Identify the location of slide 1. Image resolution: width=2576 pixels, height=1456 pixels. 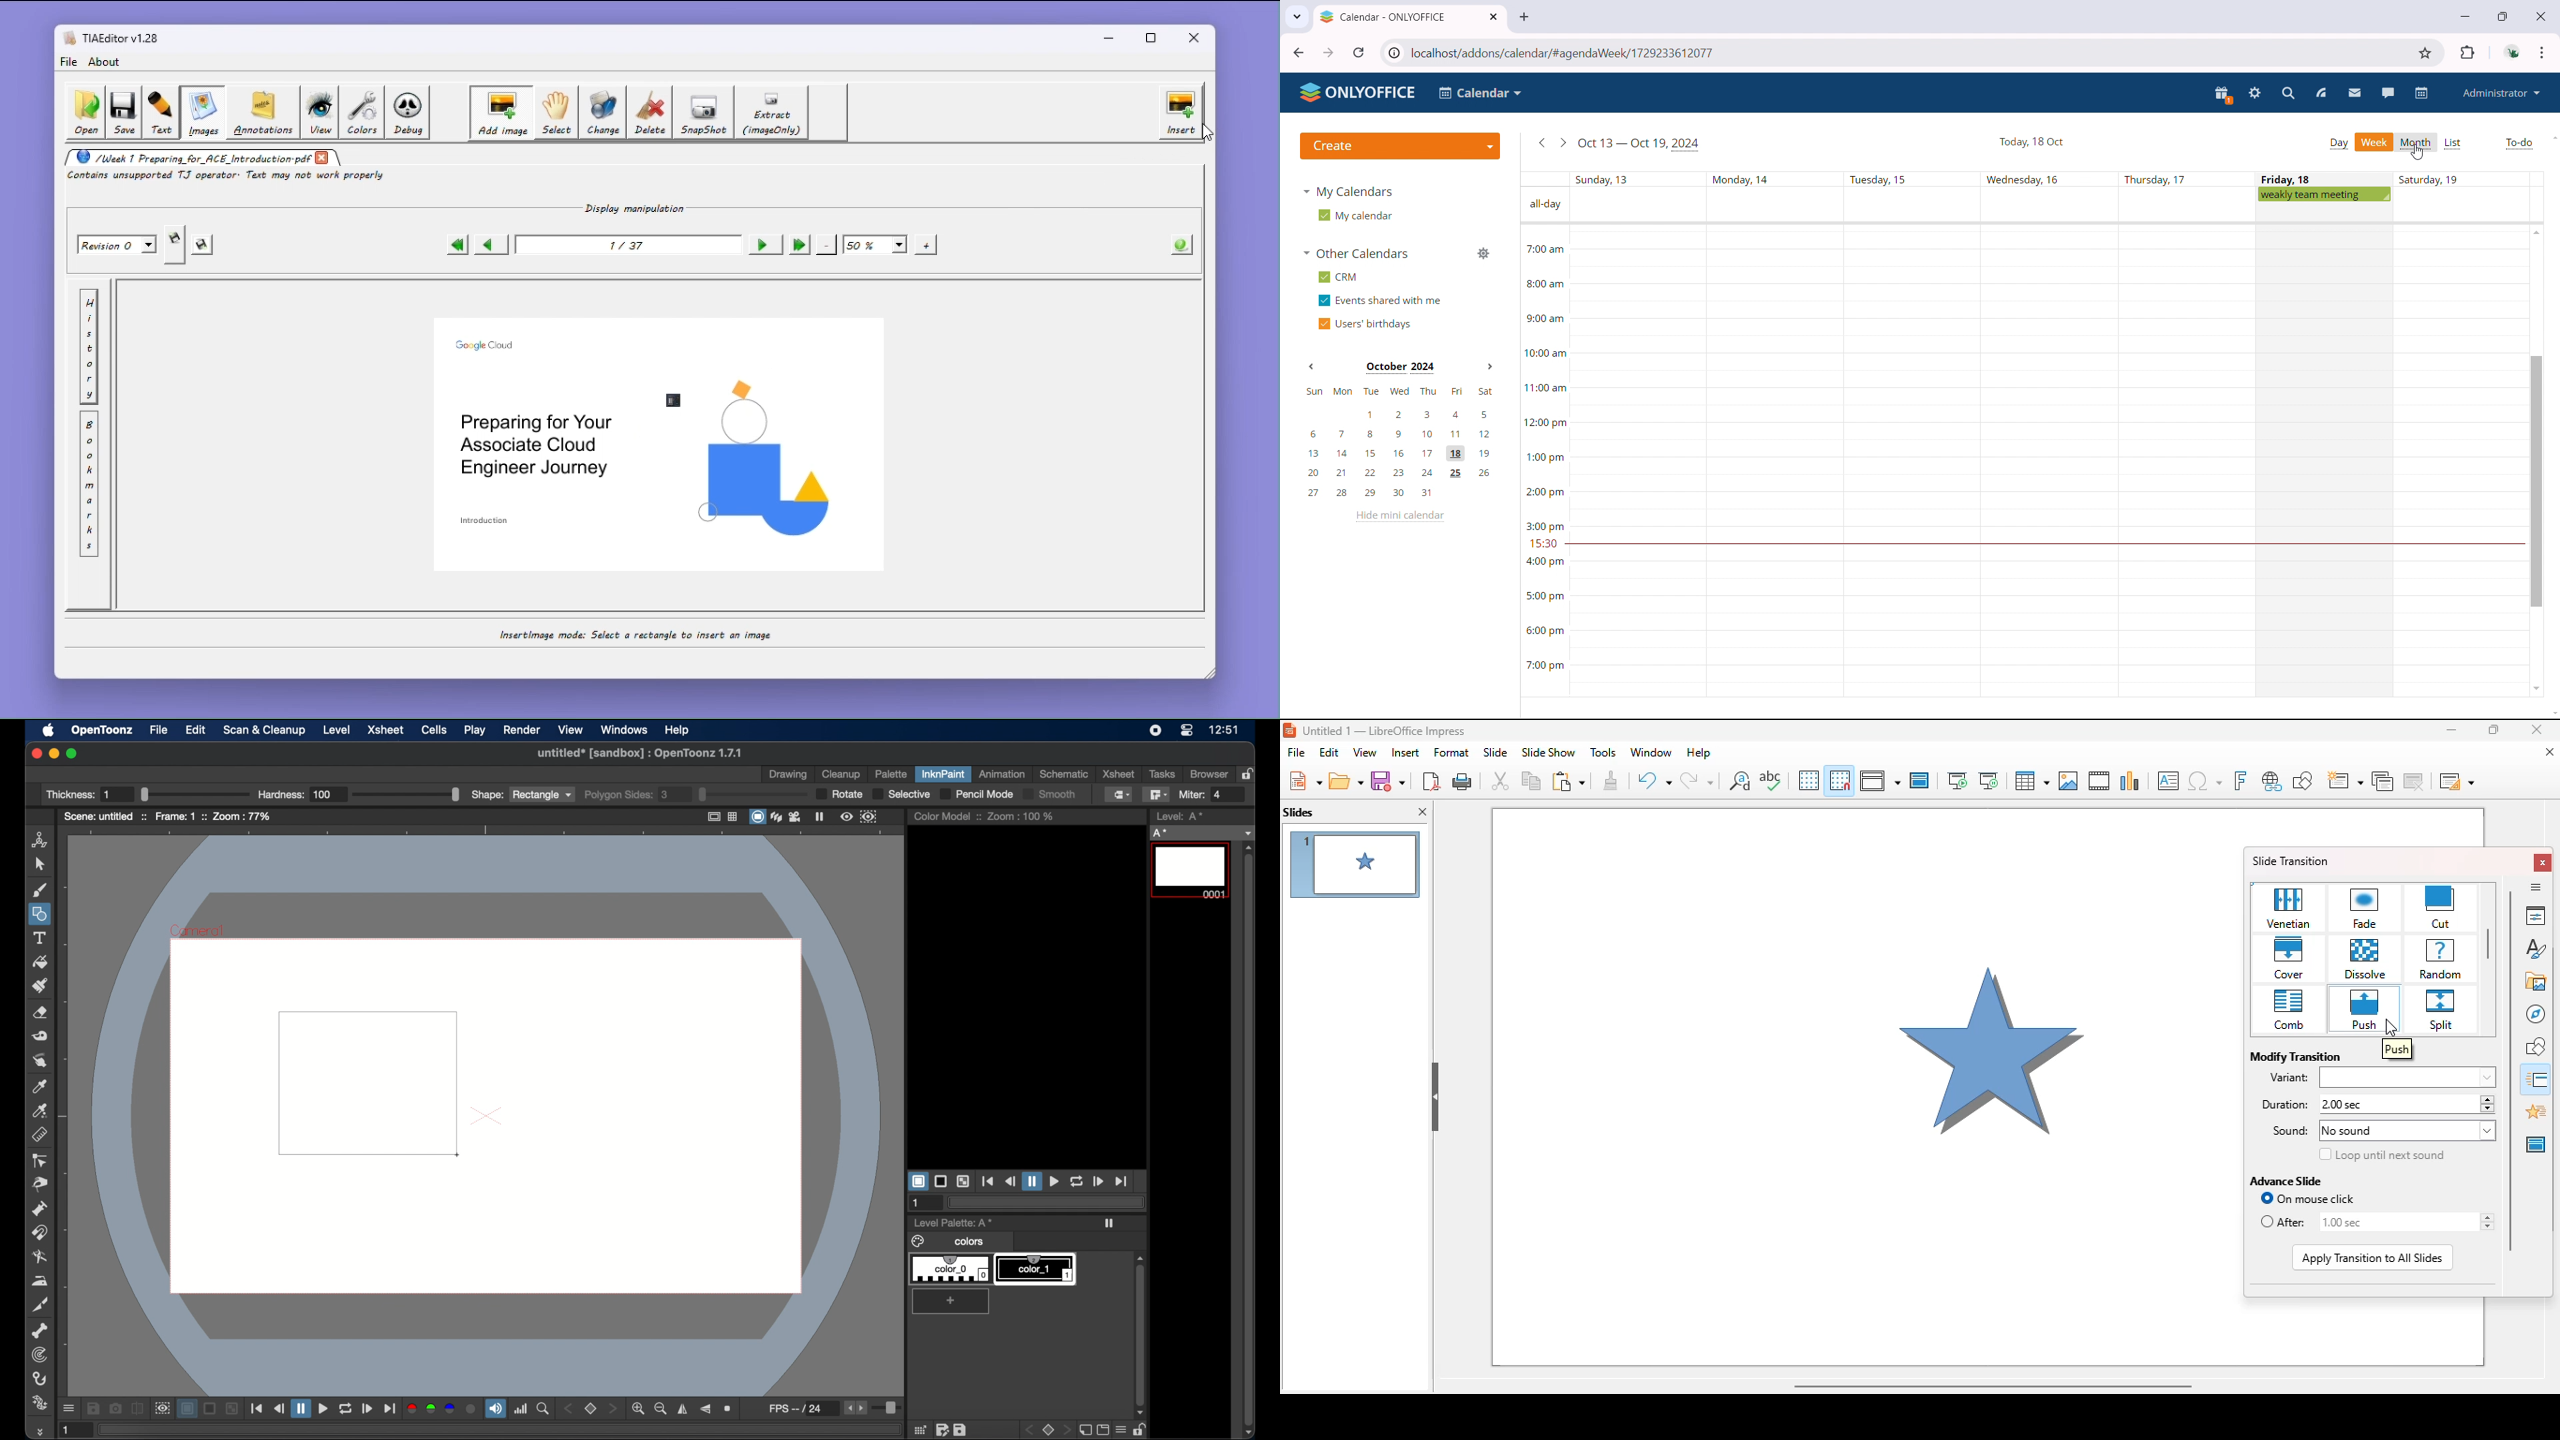
(1855, 1087).